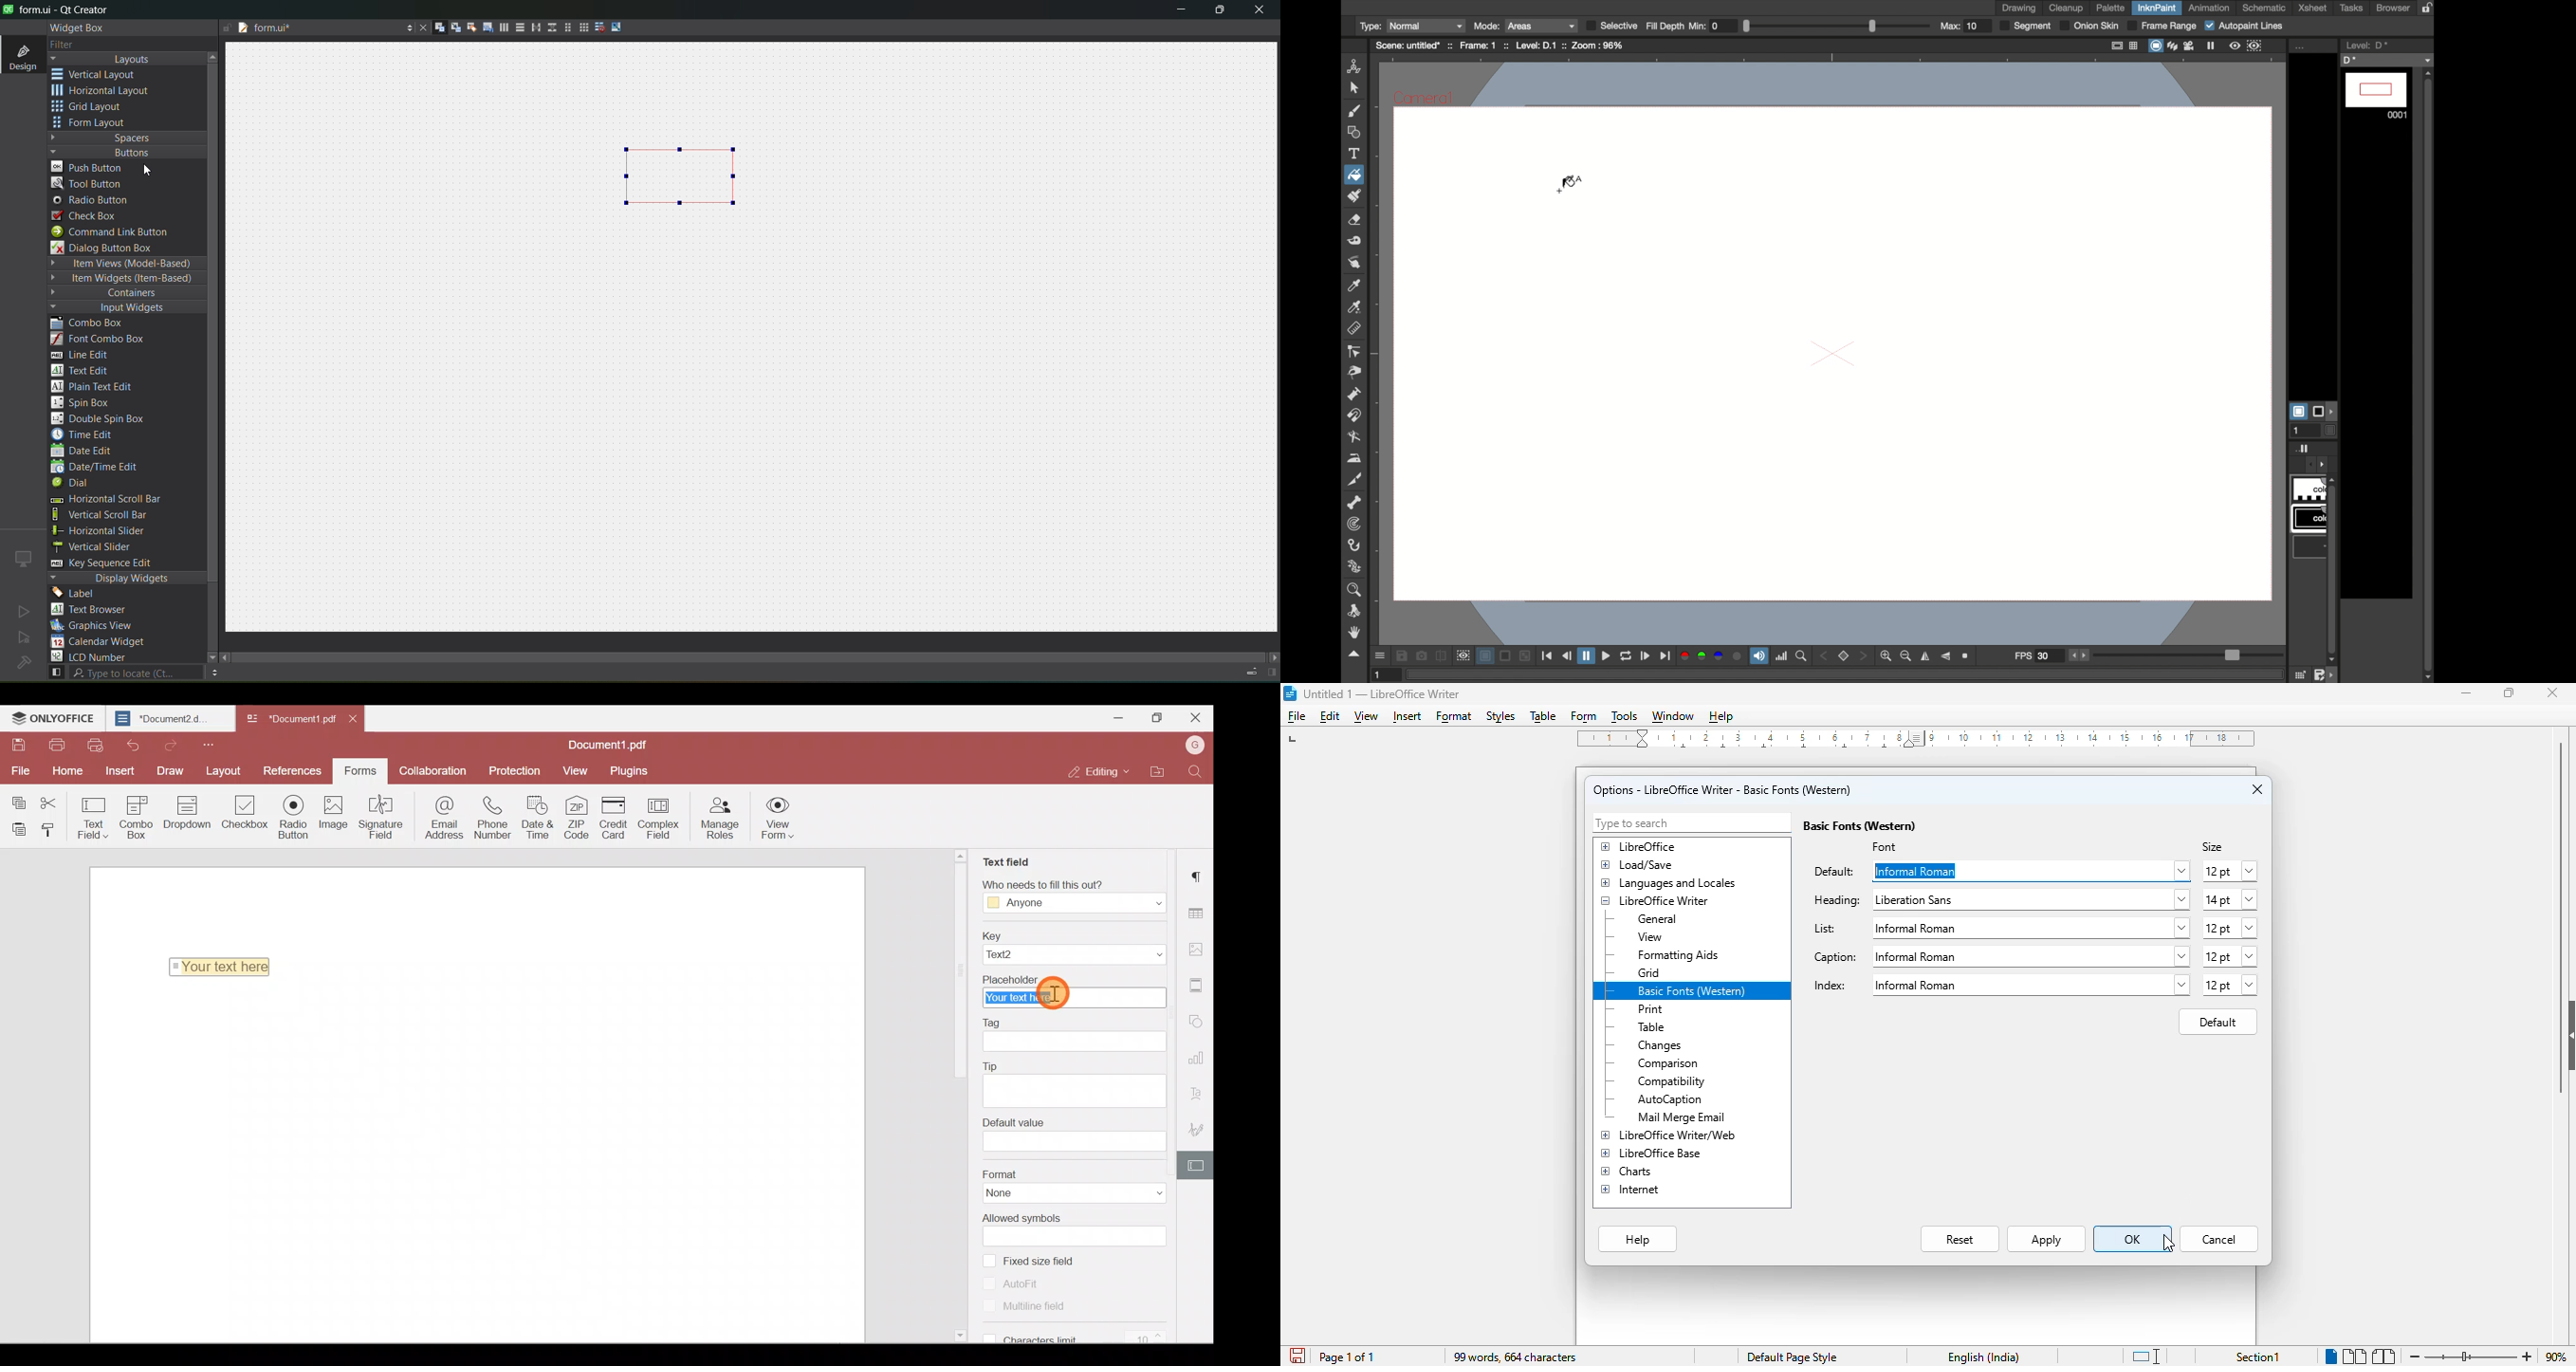 The image size is (2576, 1372). I want to click on Open file location, so click(1153, 772).